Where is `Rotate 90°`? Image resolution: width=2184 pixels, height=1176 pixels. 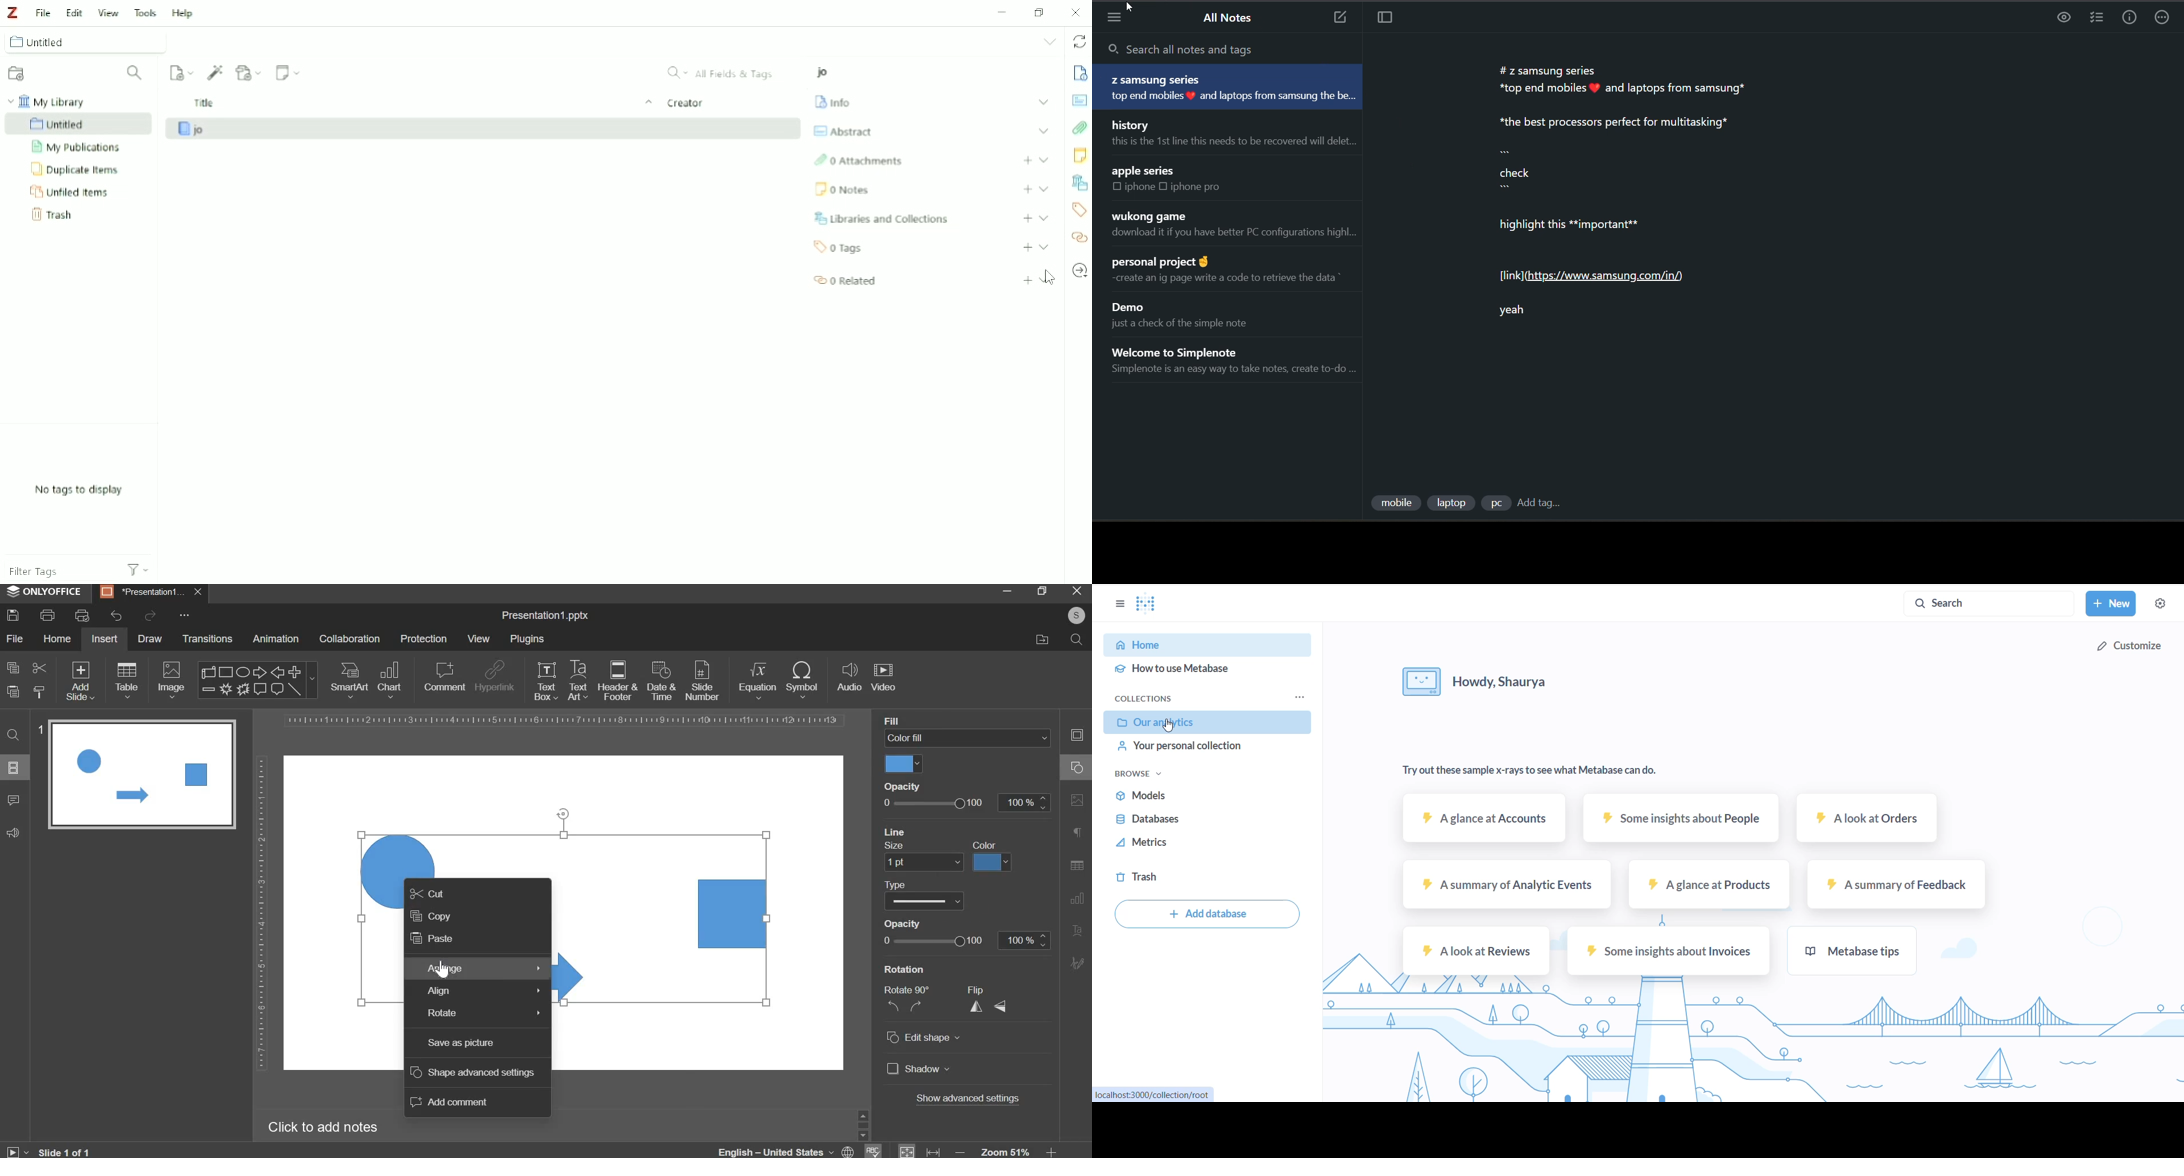 Rotate 90° is located at coordinates (910, 990).